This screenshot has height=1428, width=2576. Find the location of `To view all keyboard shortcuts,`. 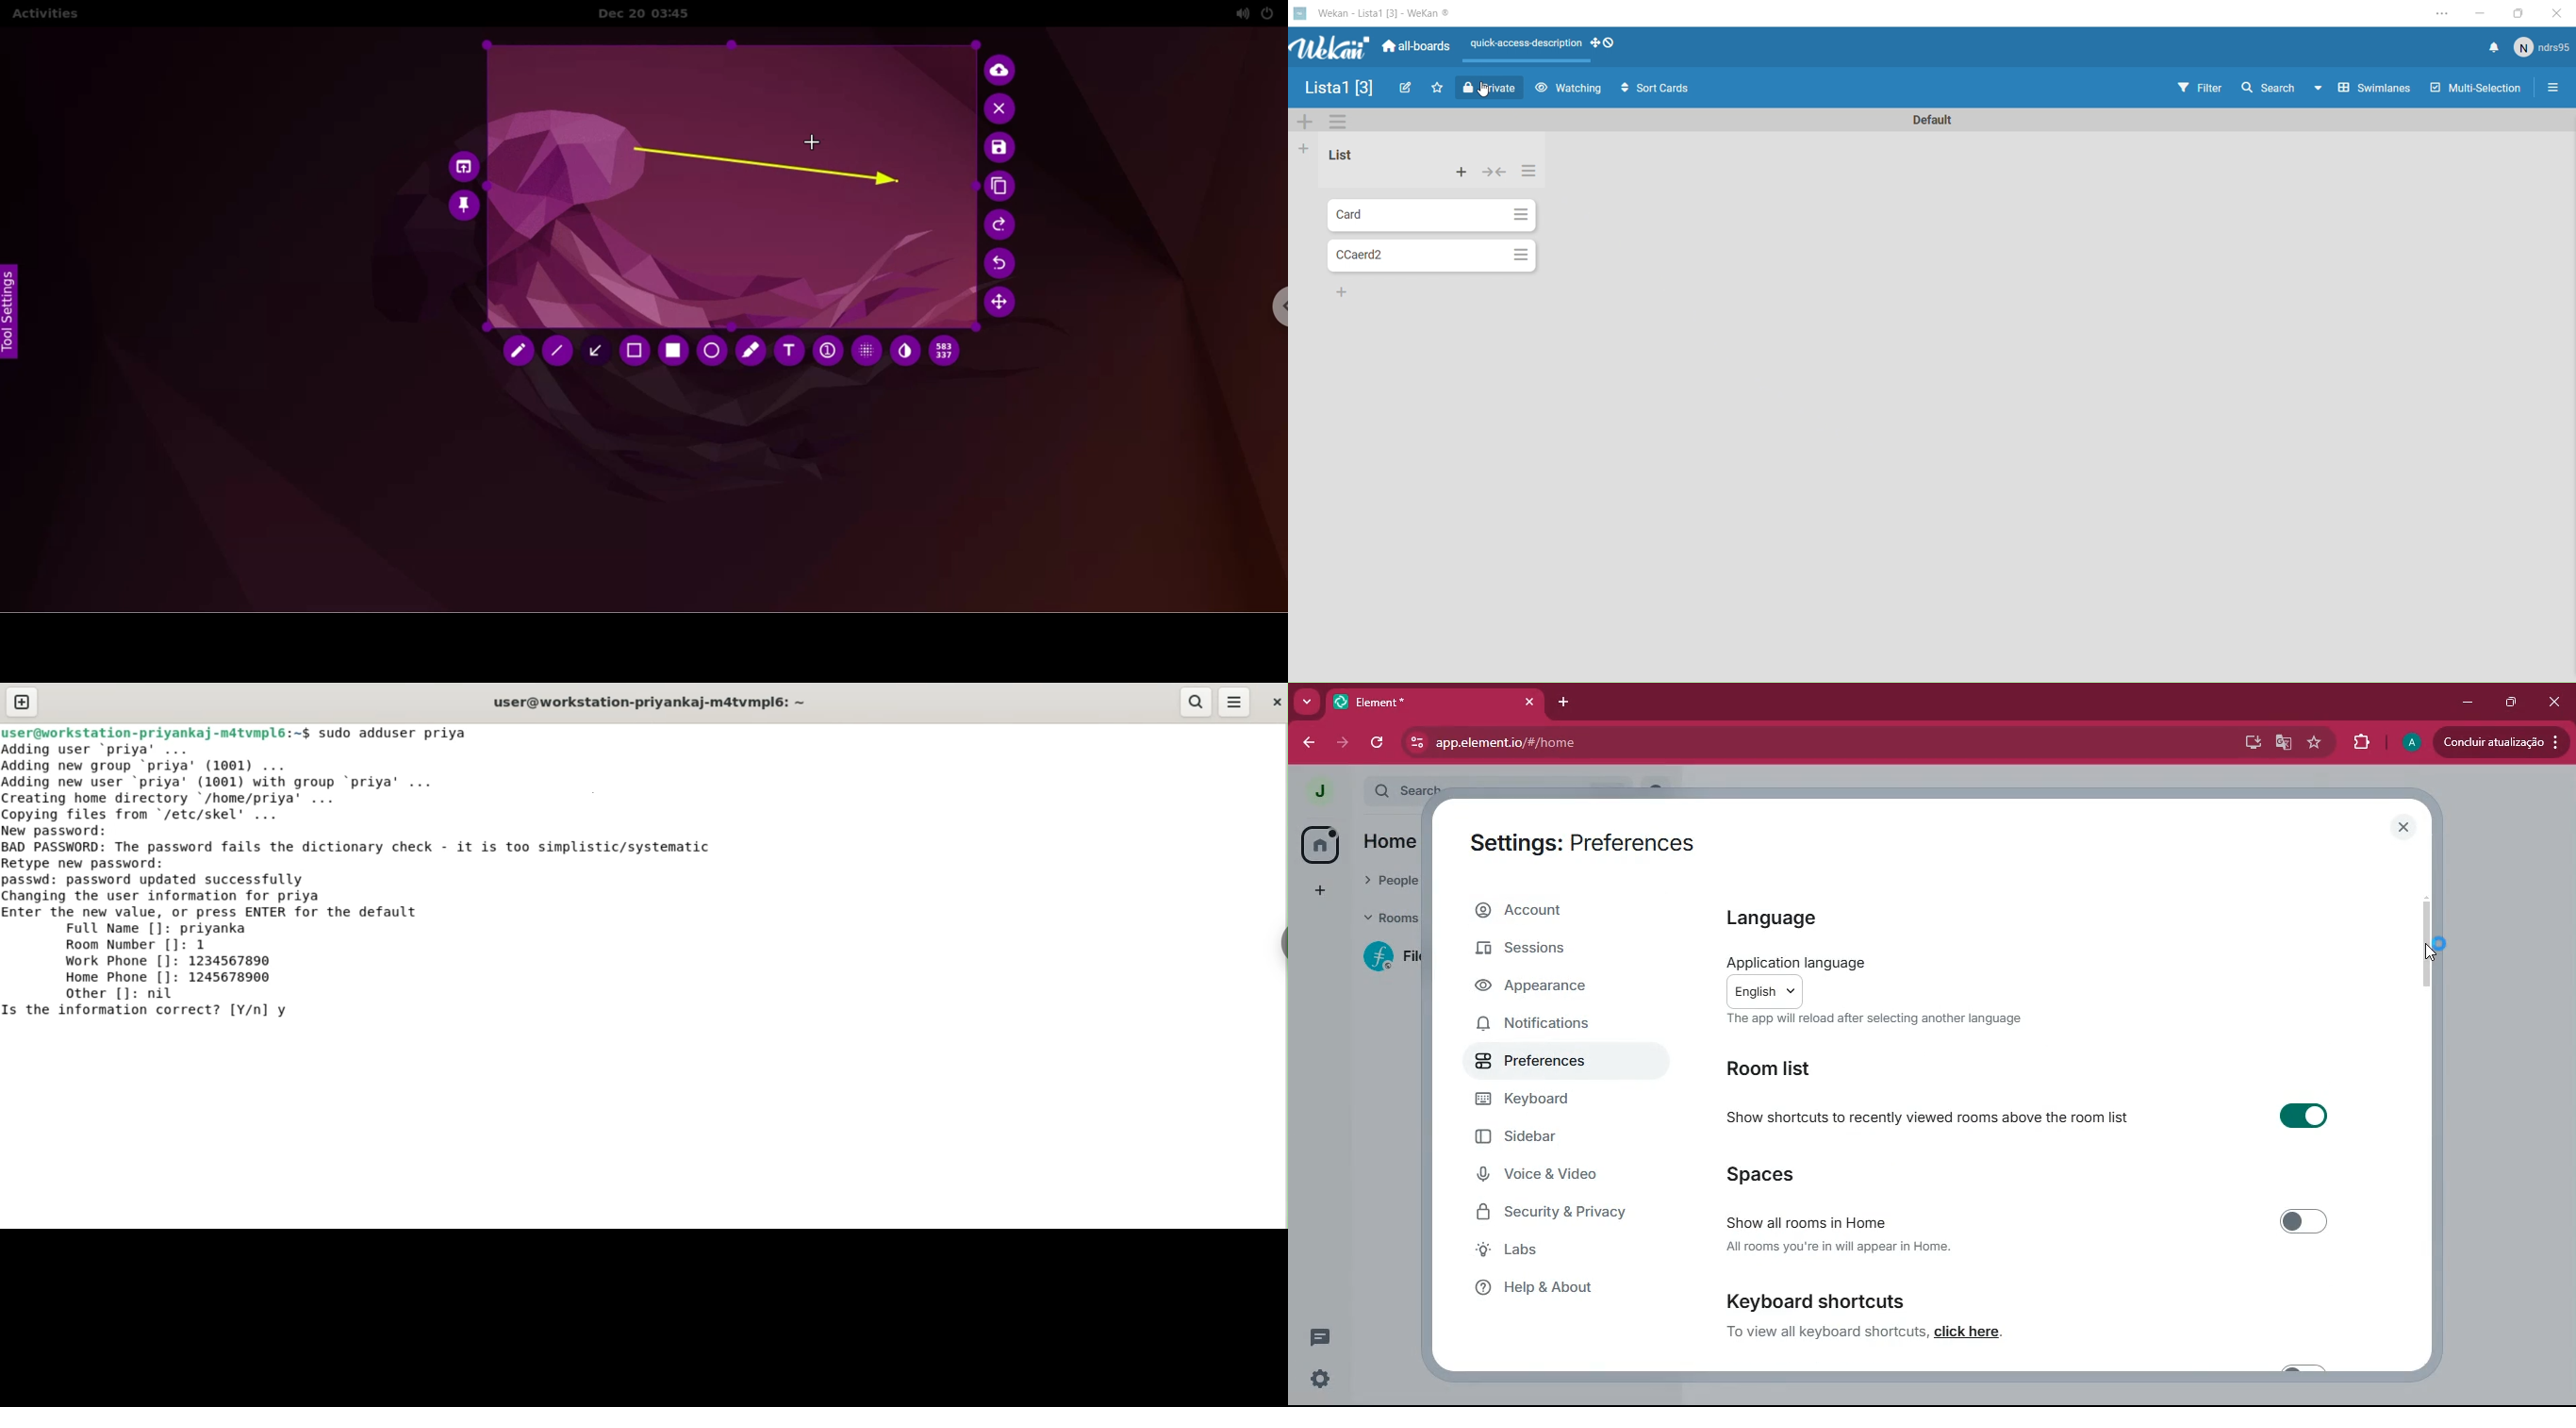

To view all keyboard shortcuts, is located at coordinates (1825, 1331).